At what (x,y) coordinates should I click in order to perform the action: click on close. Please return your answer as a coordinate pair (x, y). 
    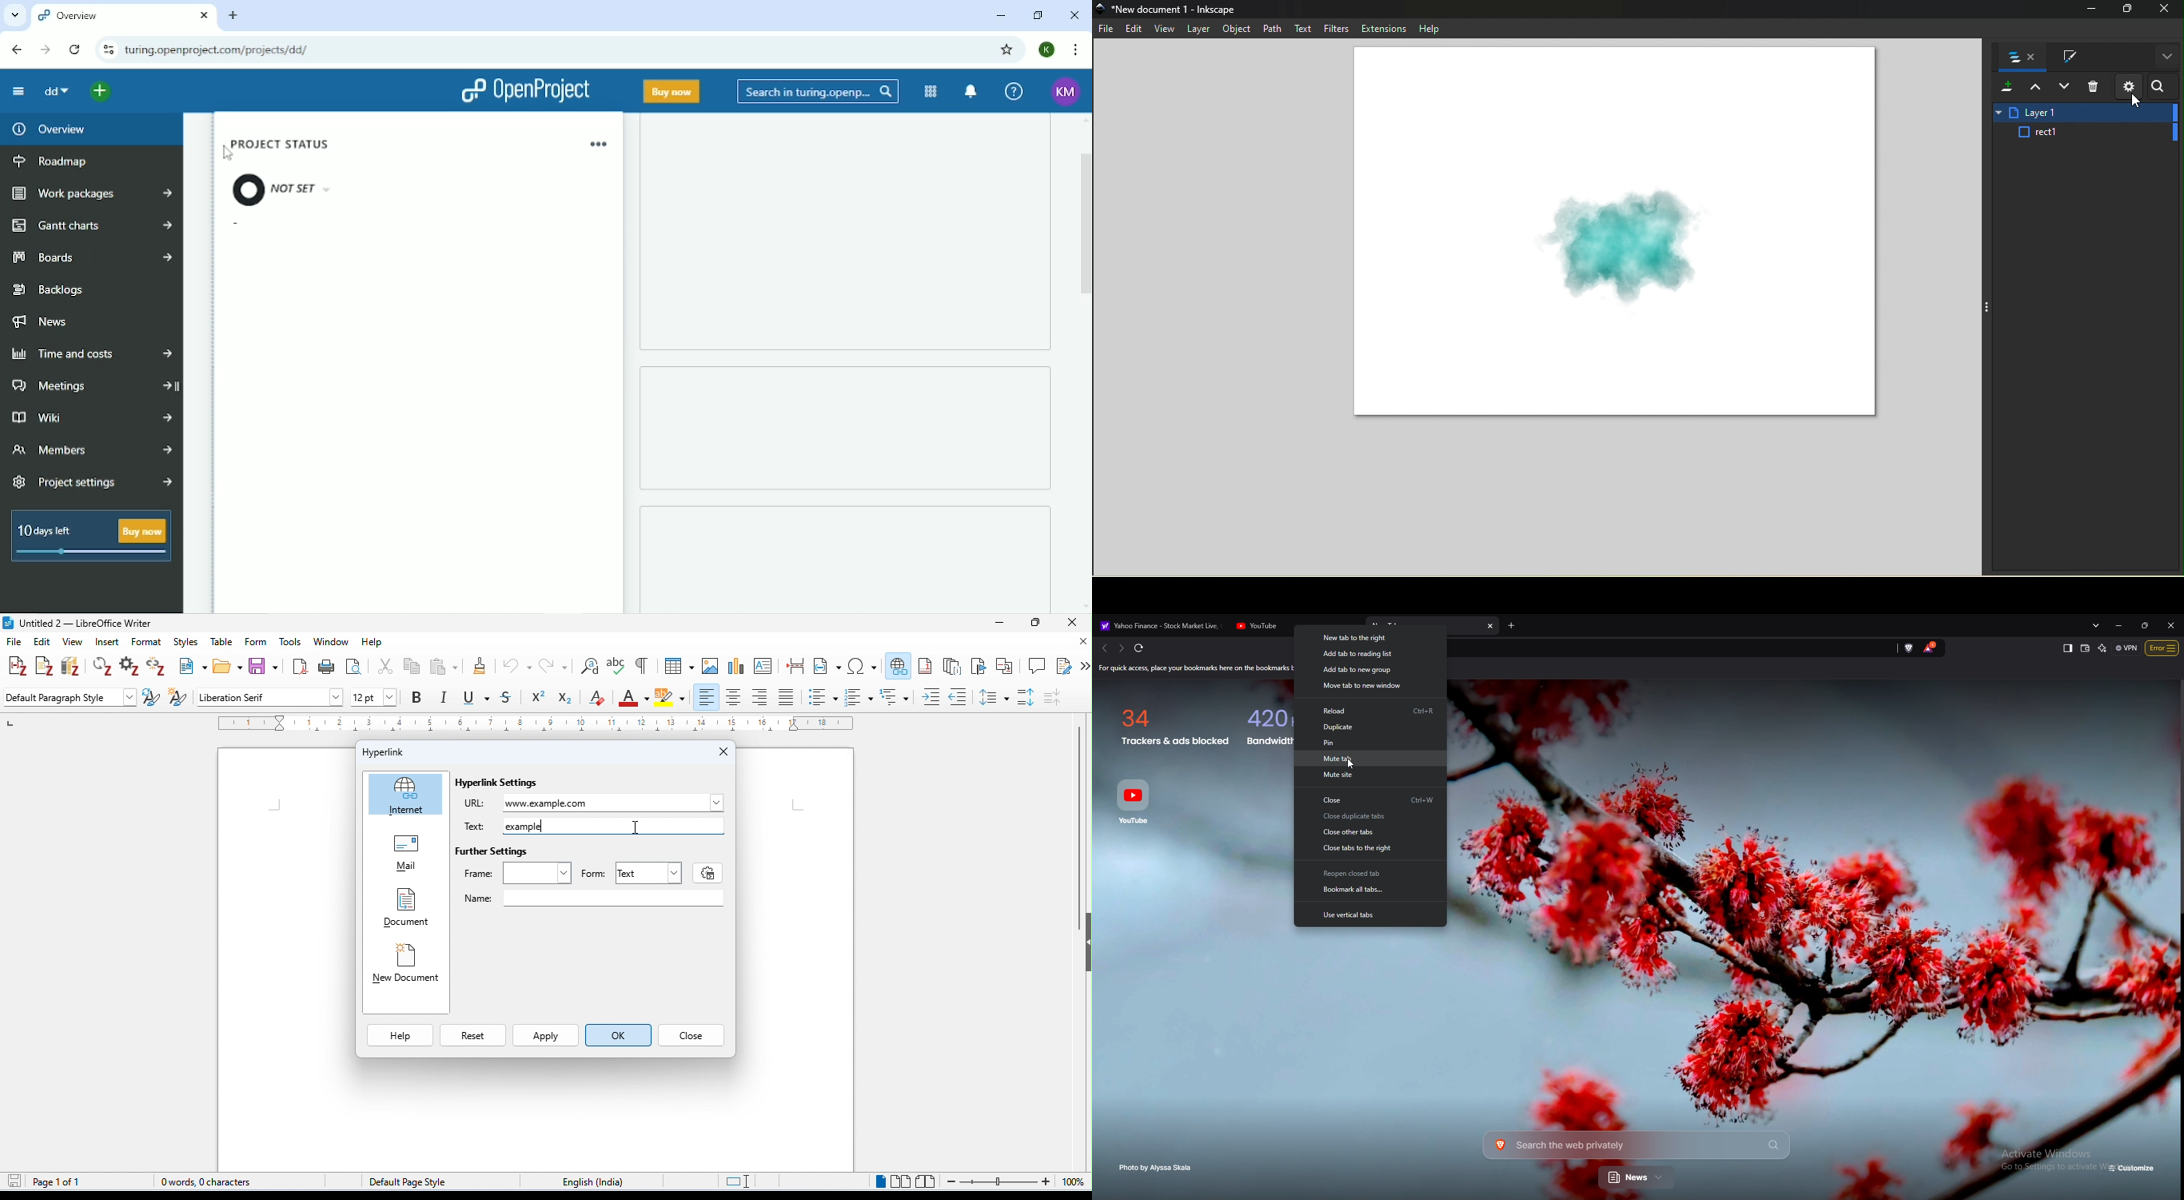
    Looking at the image, I should click on (2171, 625).